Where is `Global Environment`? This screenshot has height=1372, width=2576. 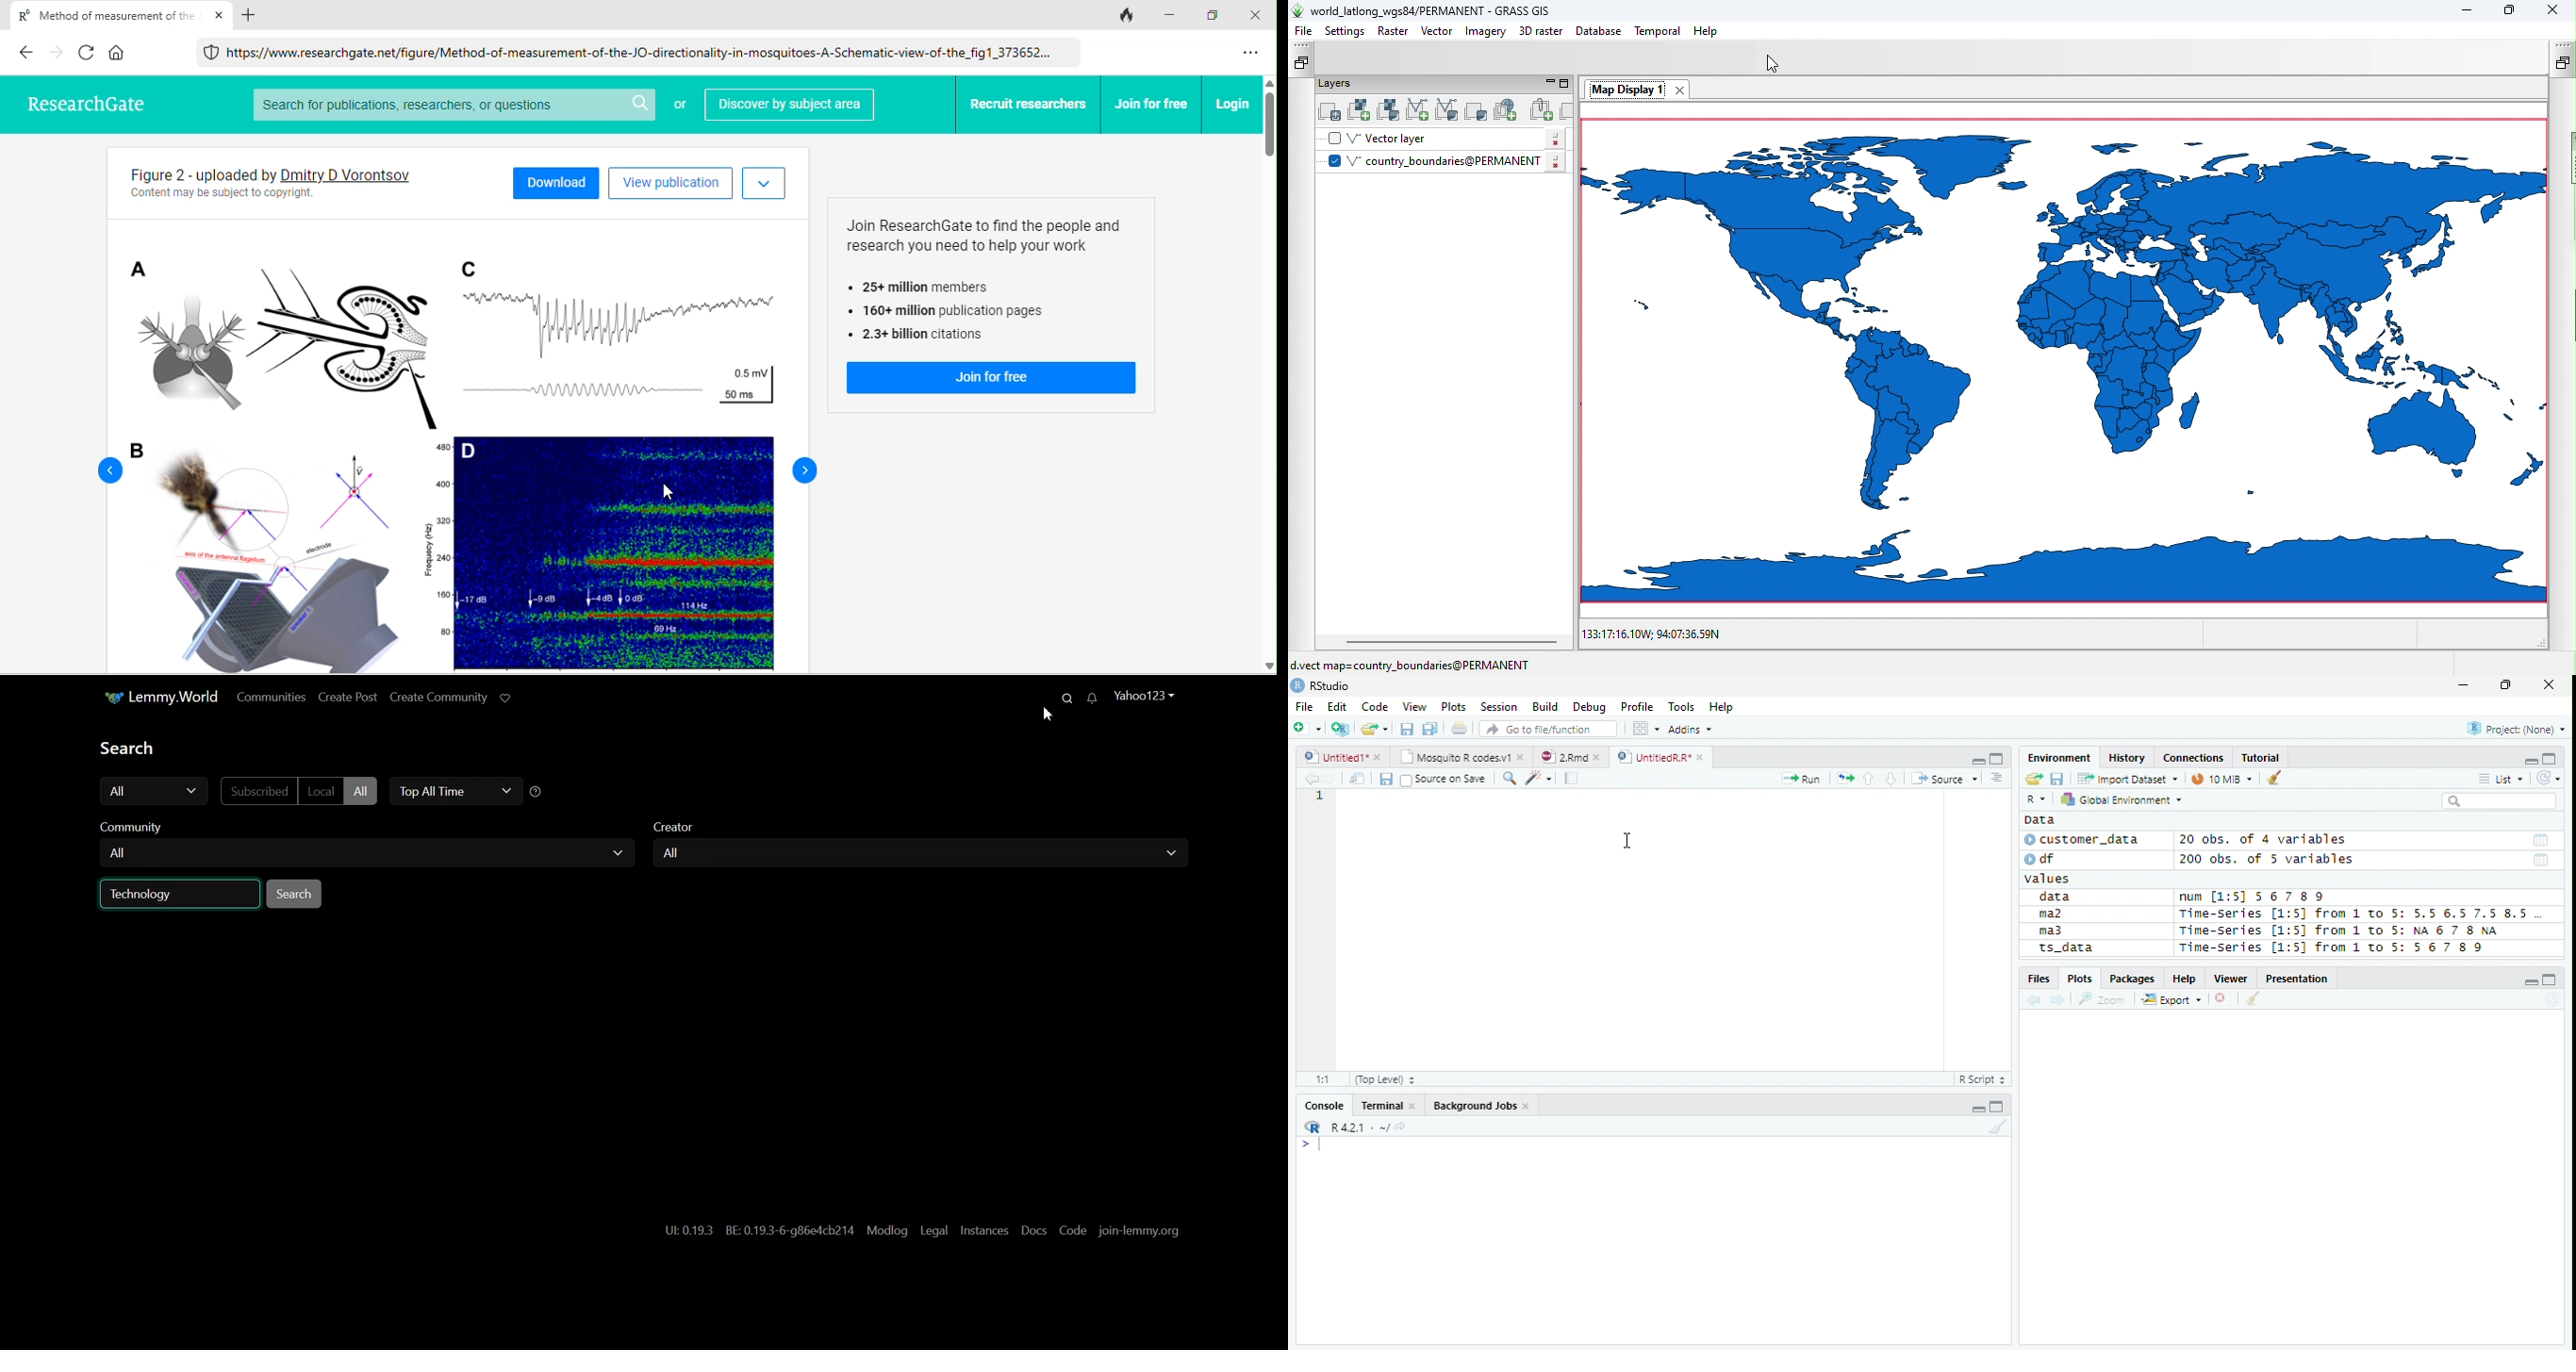 Global Environment is located at coordinates (2122, 799).